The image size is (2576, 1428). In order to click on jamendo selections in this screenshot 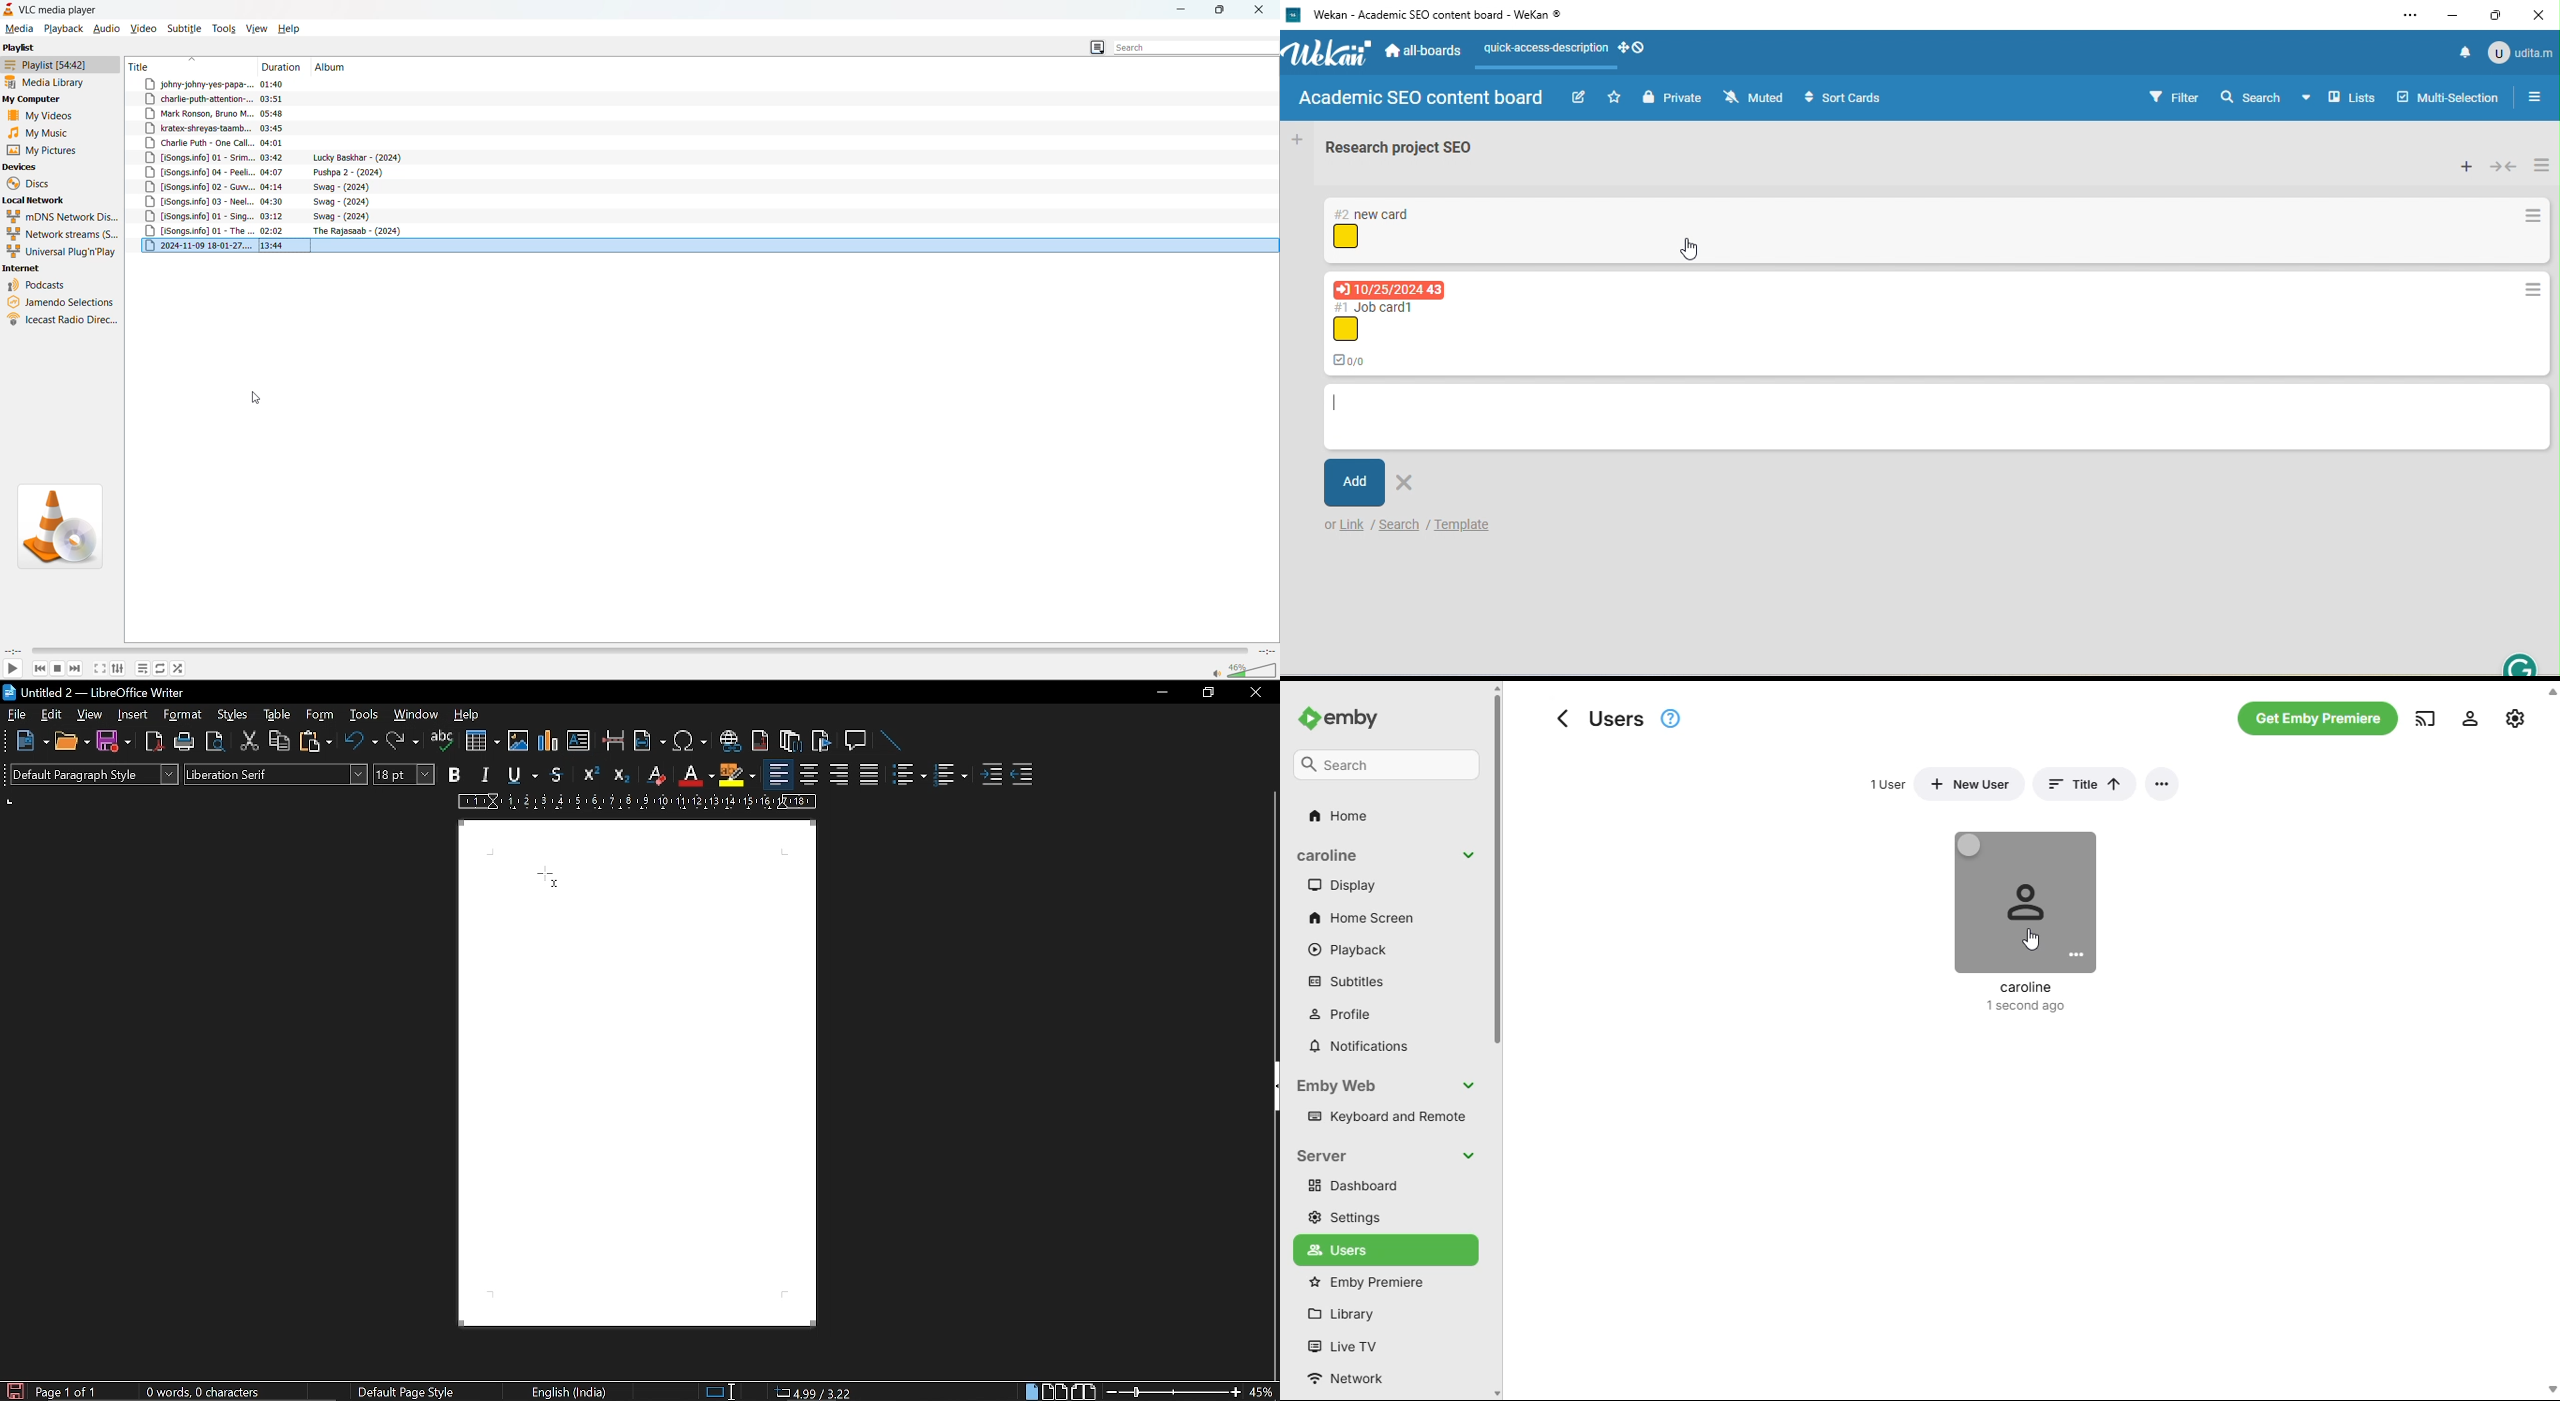, I will do `click(62, 304)`.